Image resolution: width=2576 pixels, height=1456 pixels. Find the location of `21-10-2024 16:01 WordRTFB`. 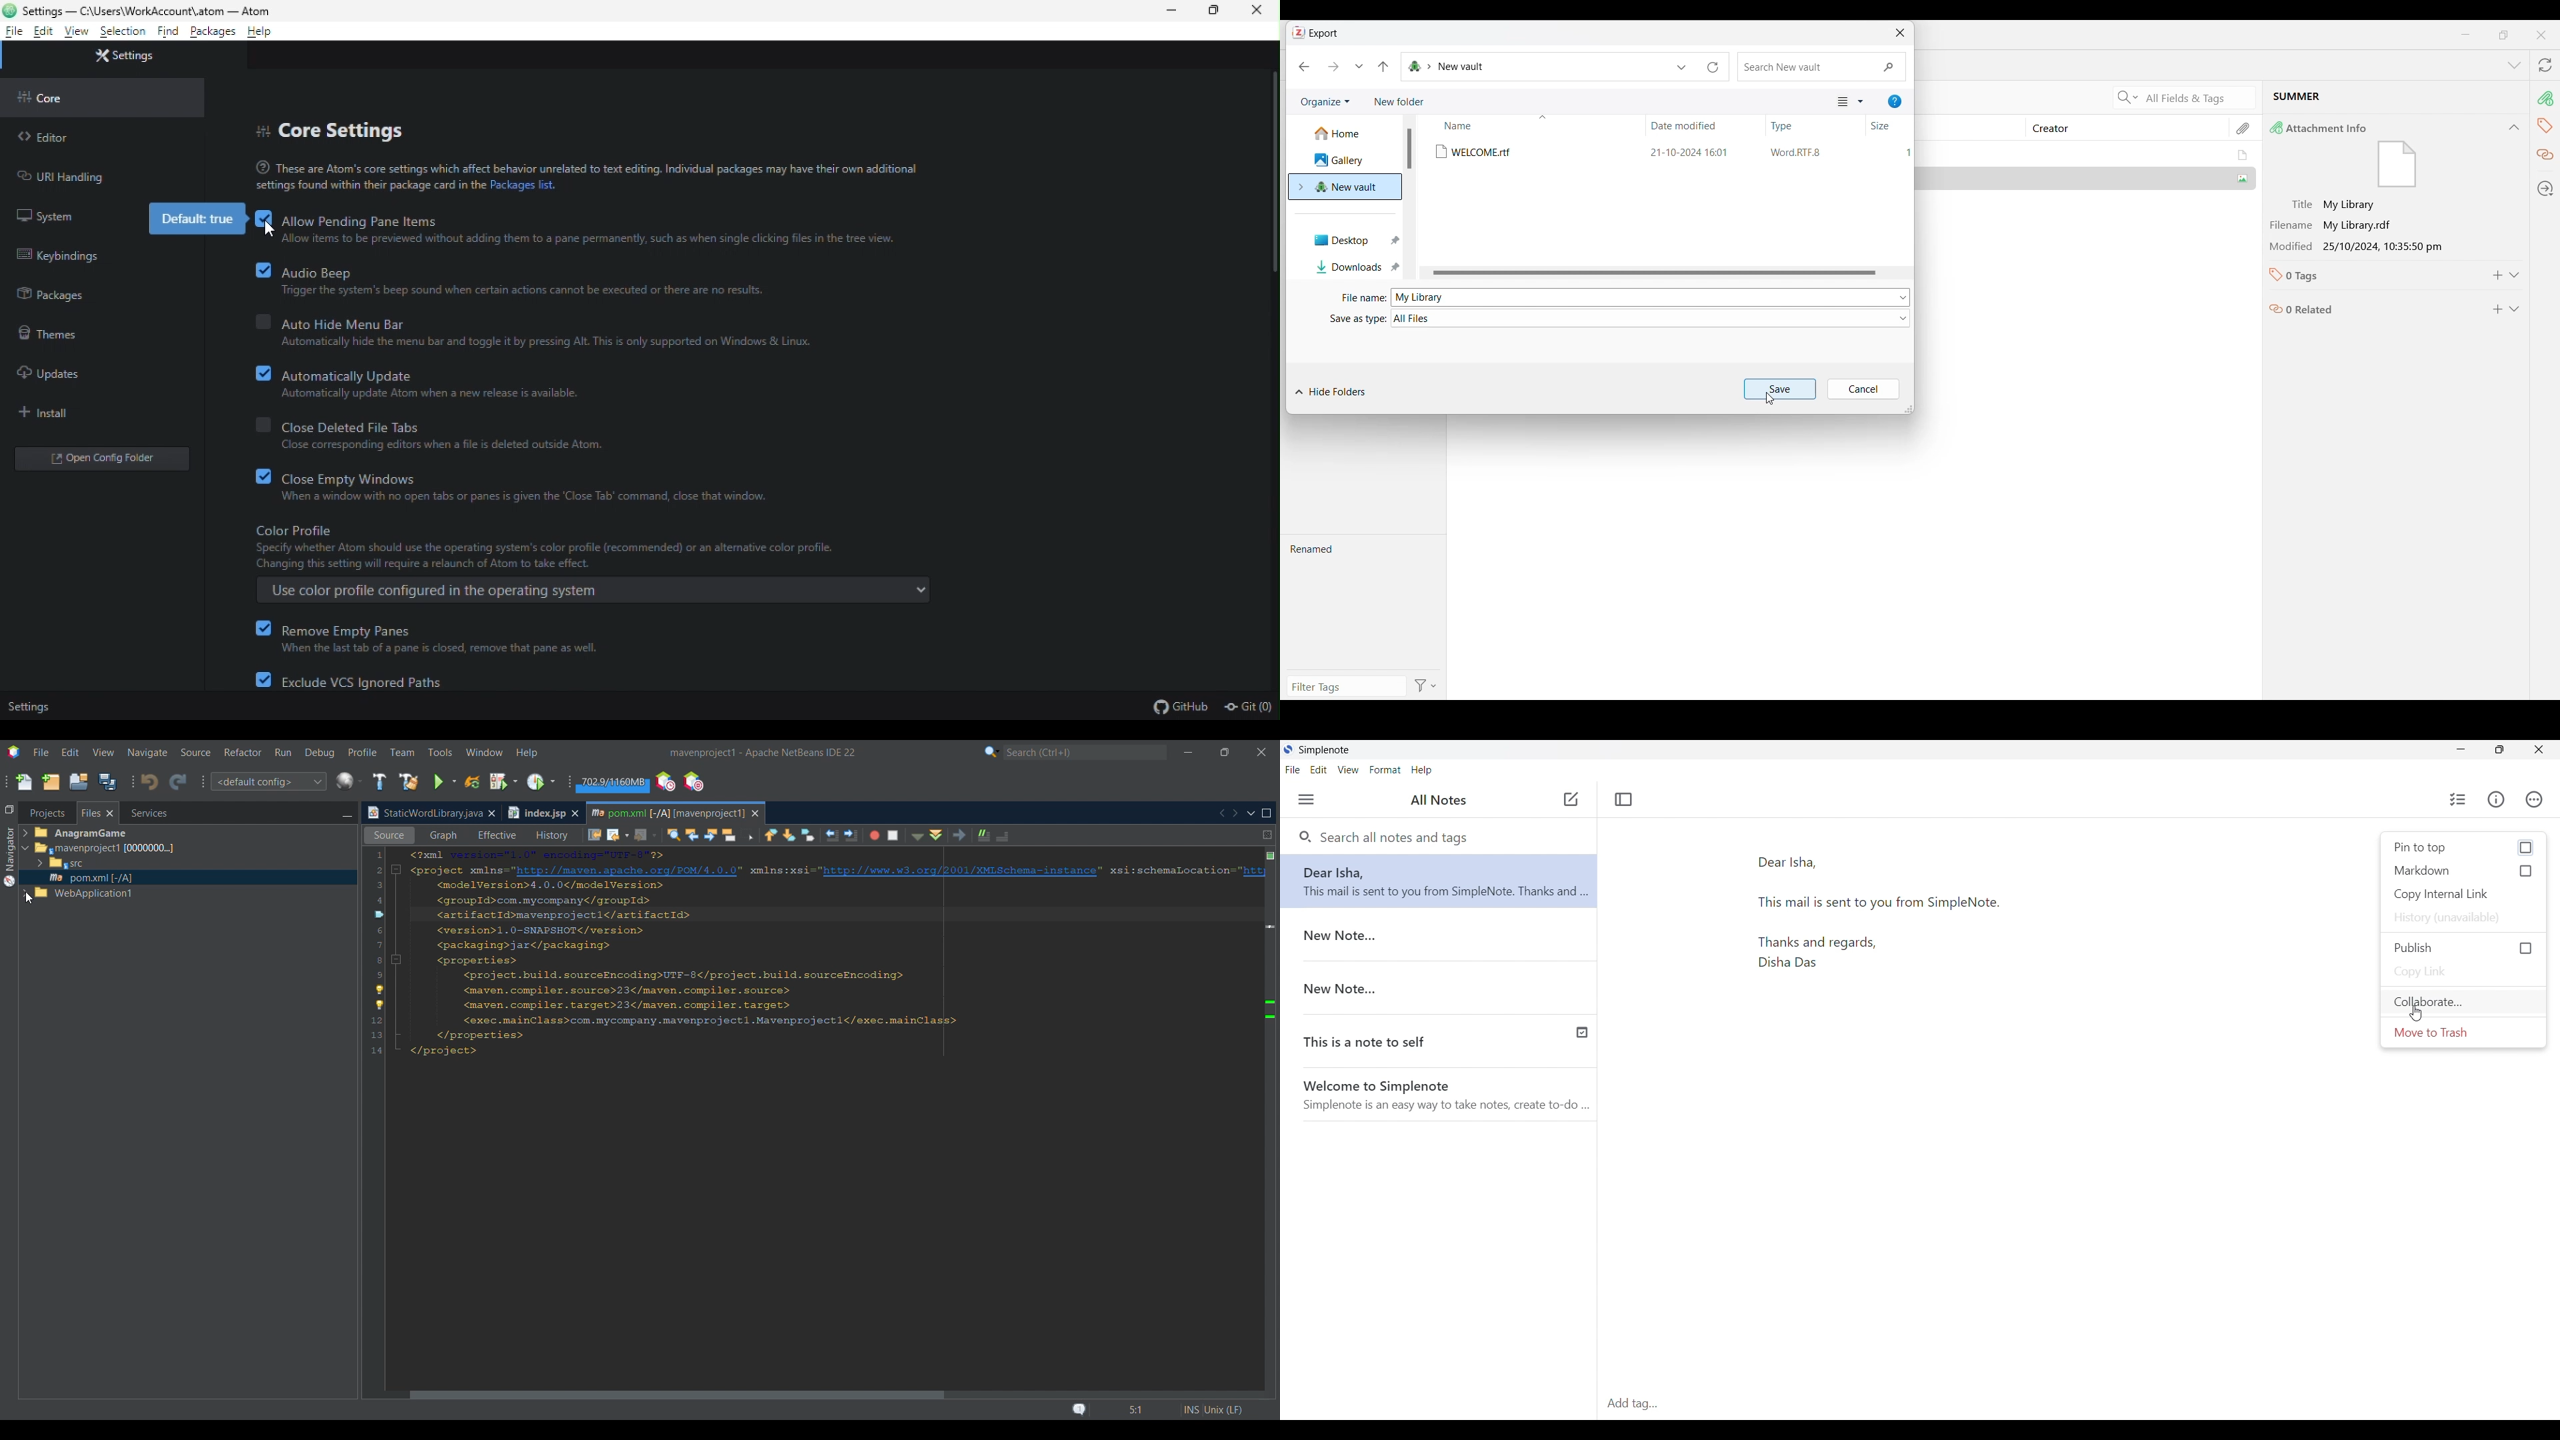

21-10-2024 16:01 WordRTFB is located at coordinates (1780, 152).